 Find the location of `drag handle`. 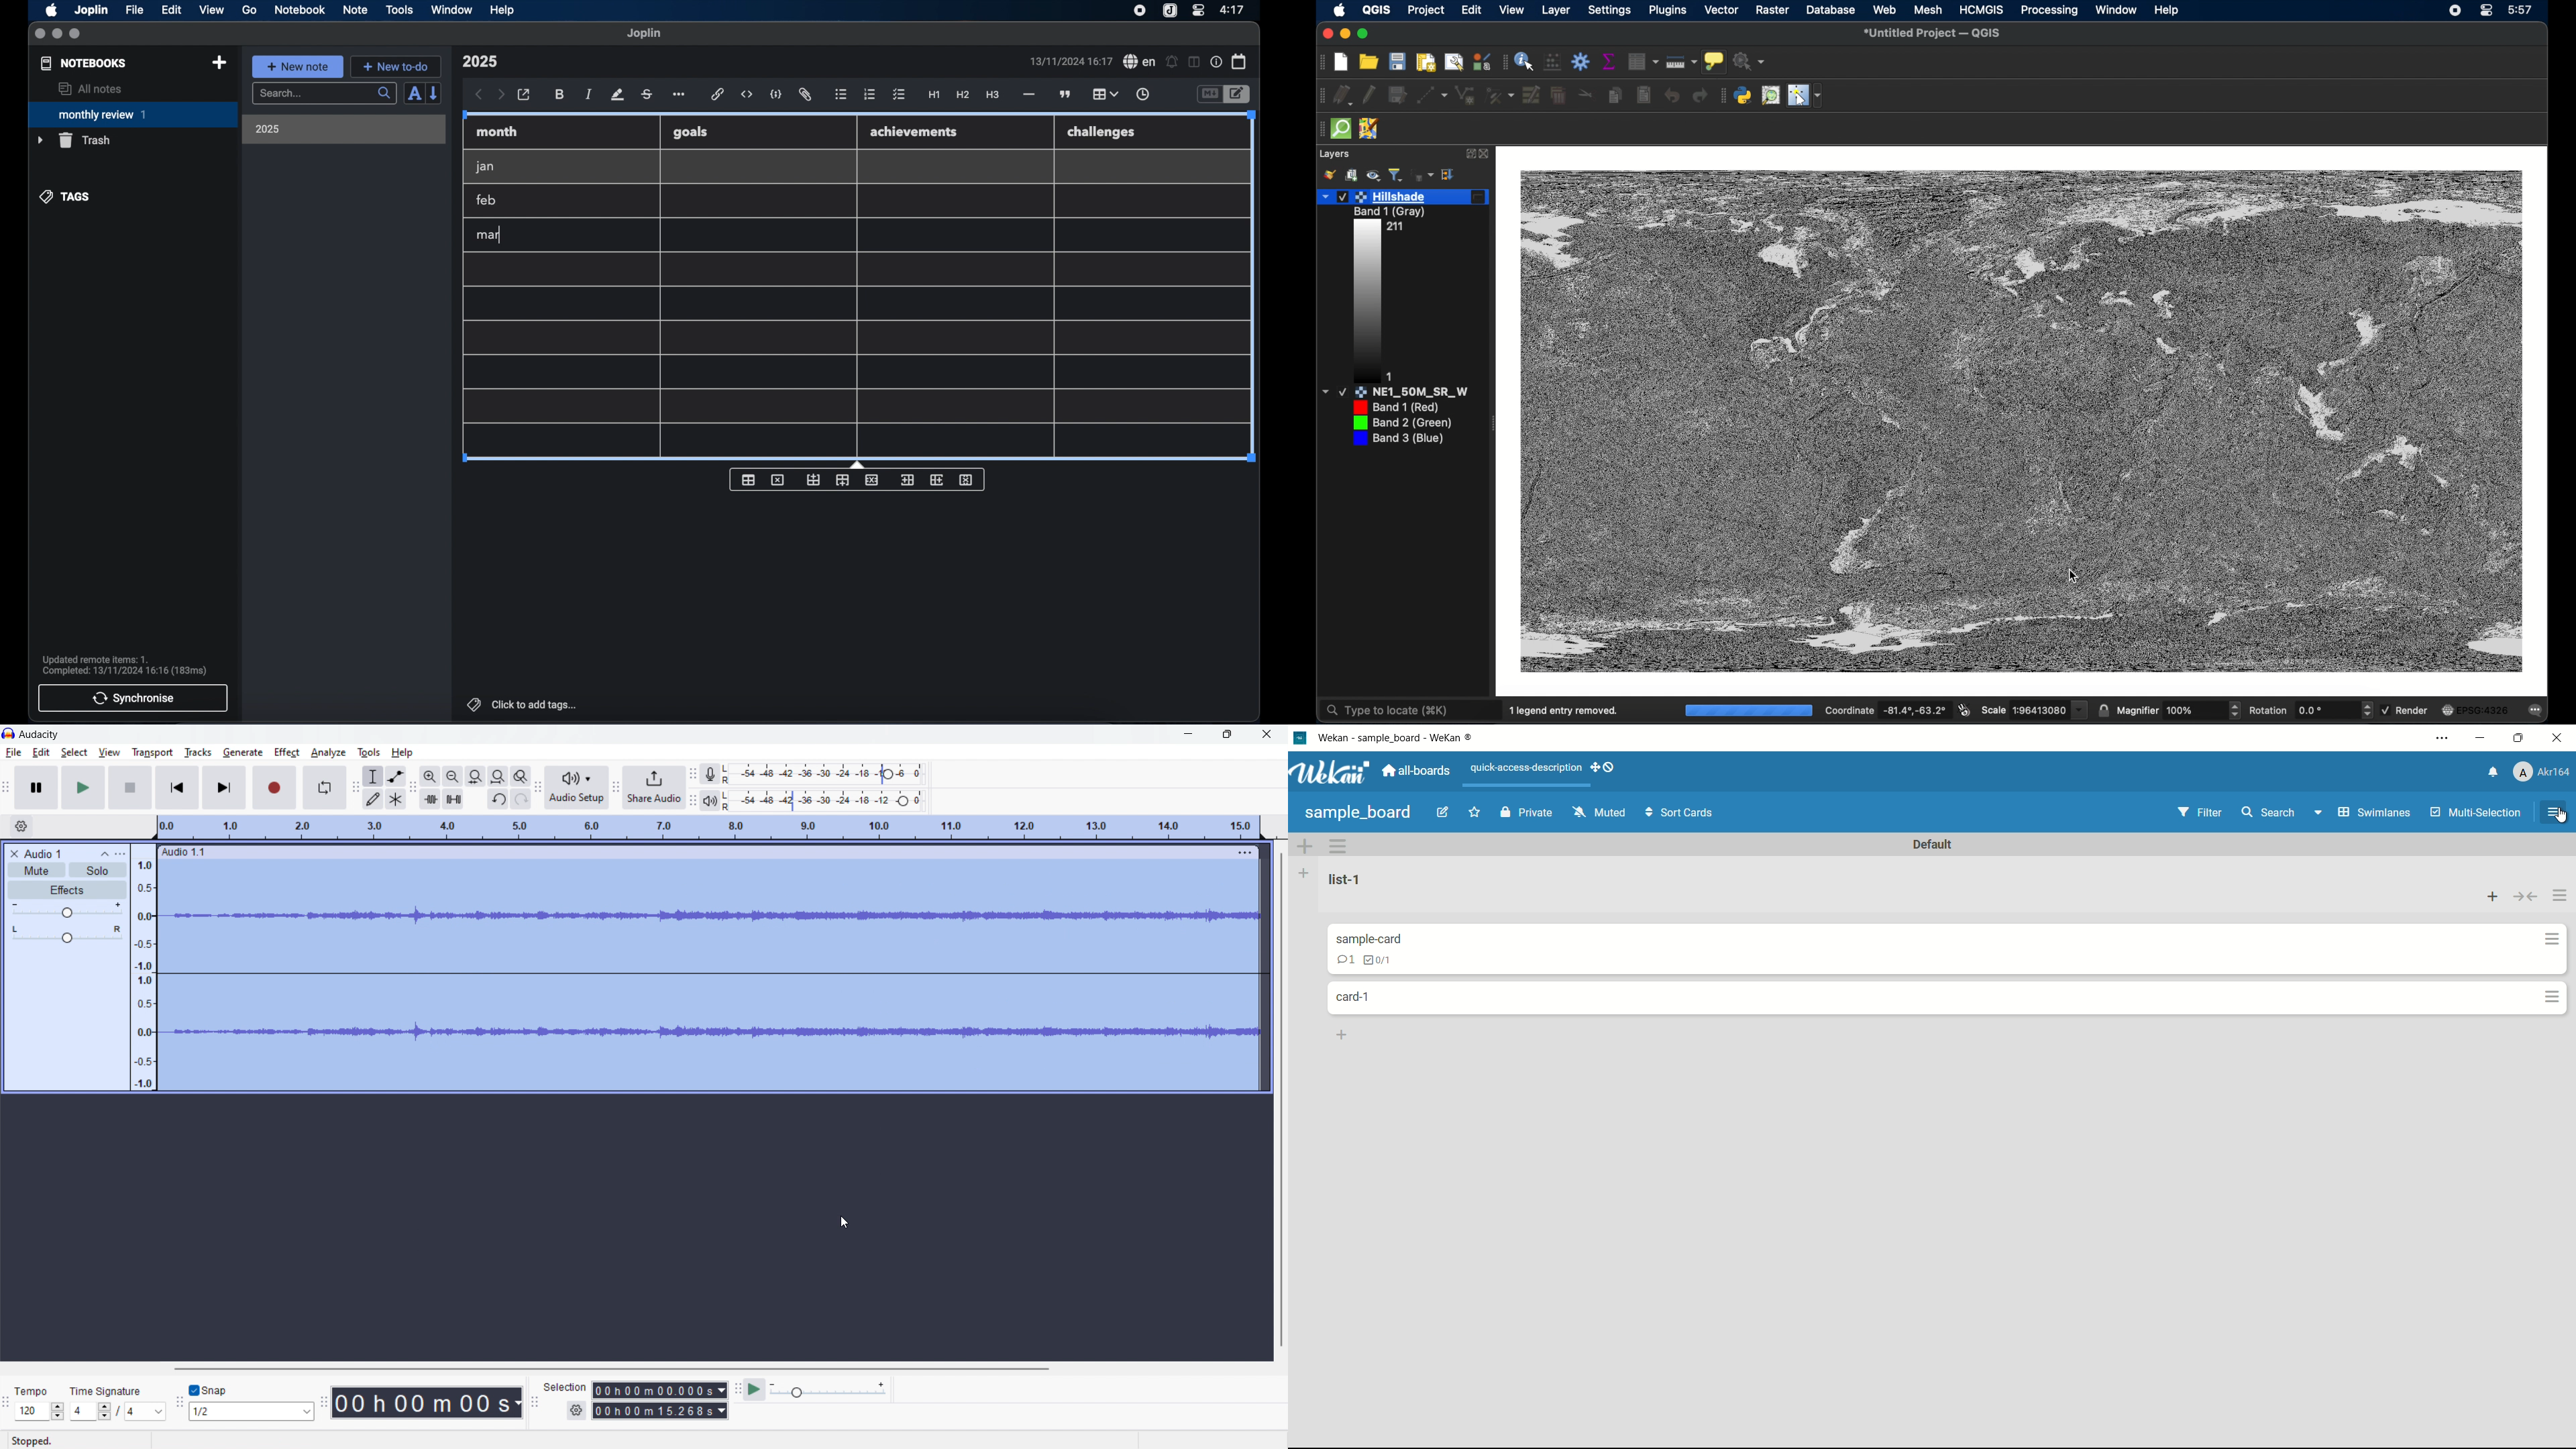

drag handle is located at coordinates (1503, 62).